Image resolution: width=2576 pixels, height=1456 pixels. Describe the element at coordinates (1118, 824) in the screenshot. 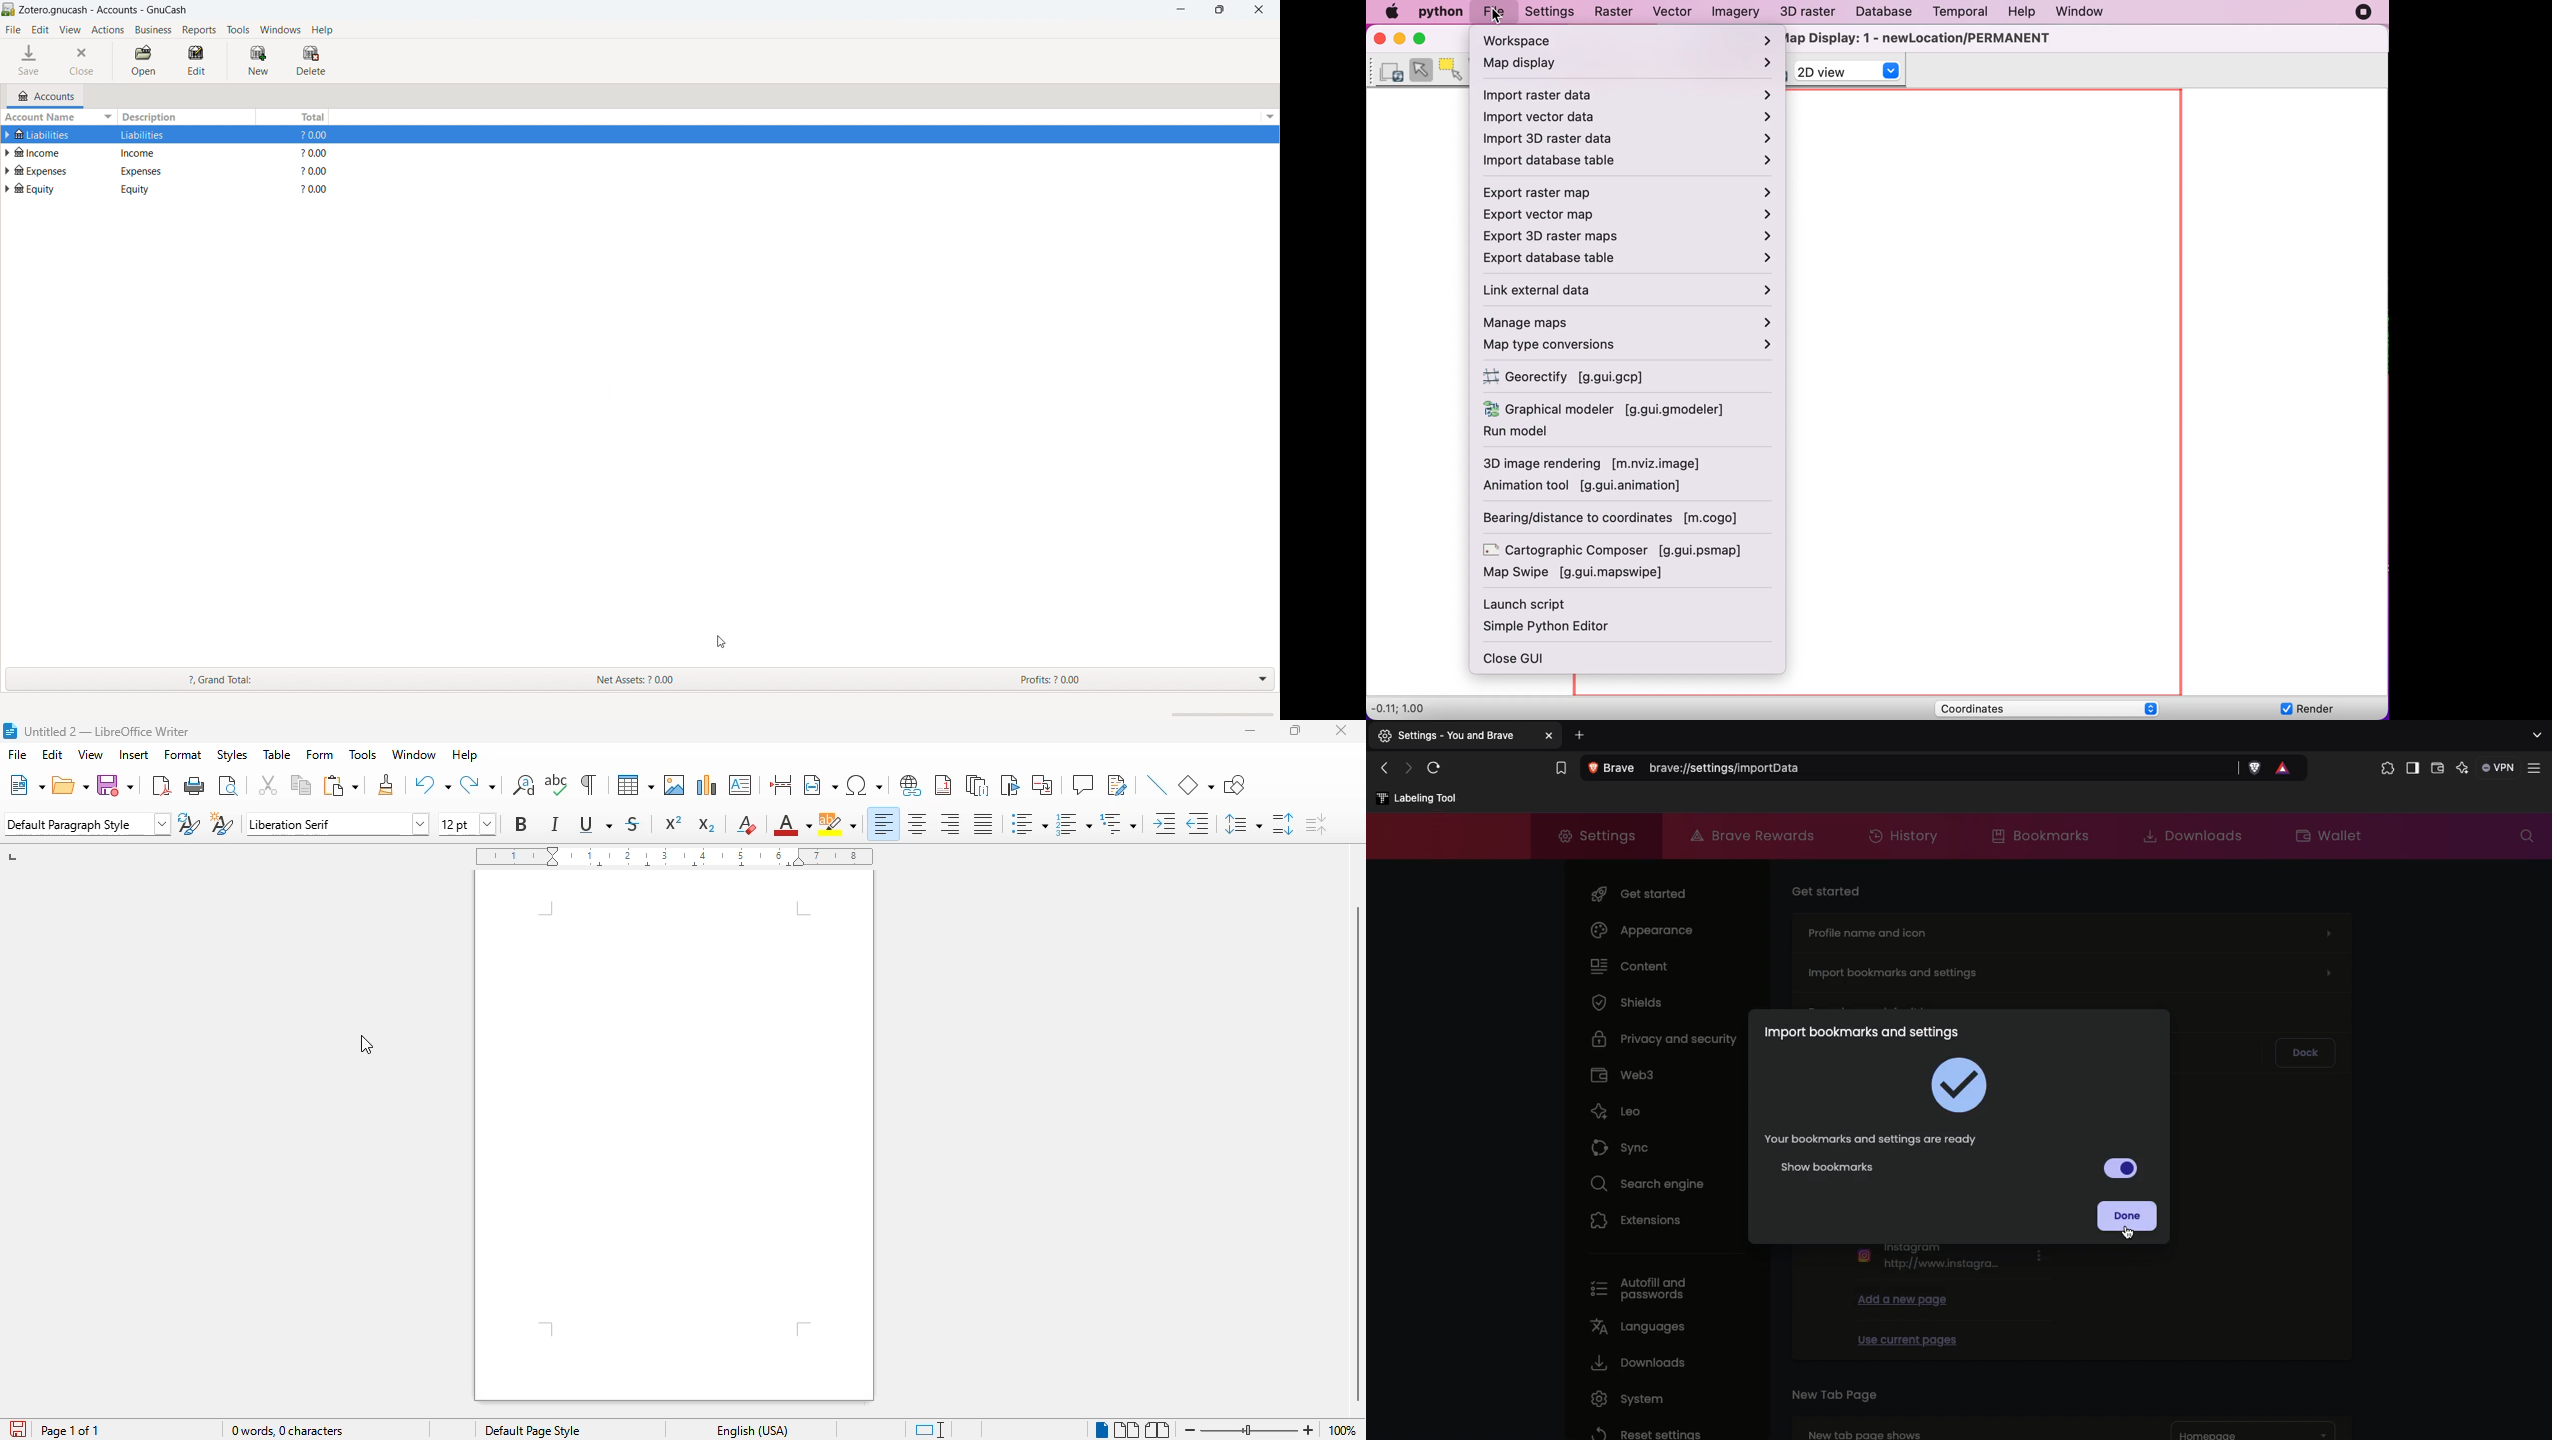

I see `select outline format` at that location.